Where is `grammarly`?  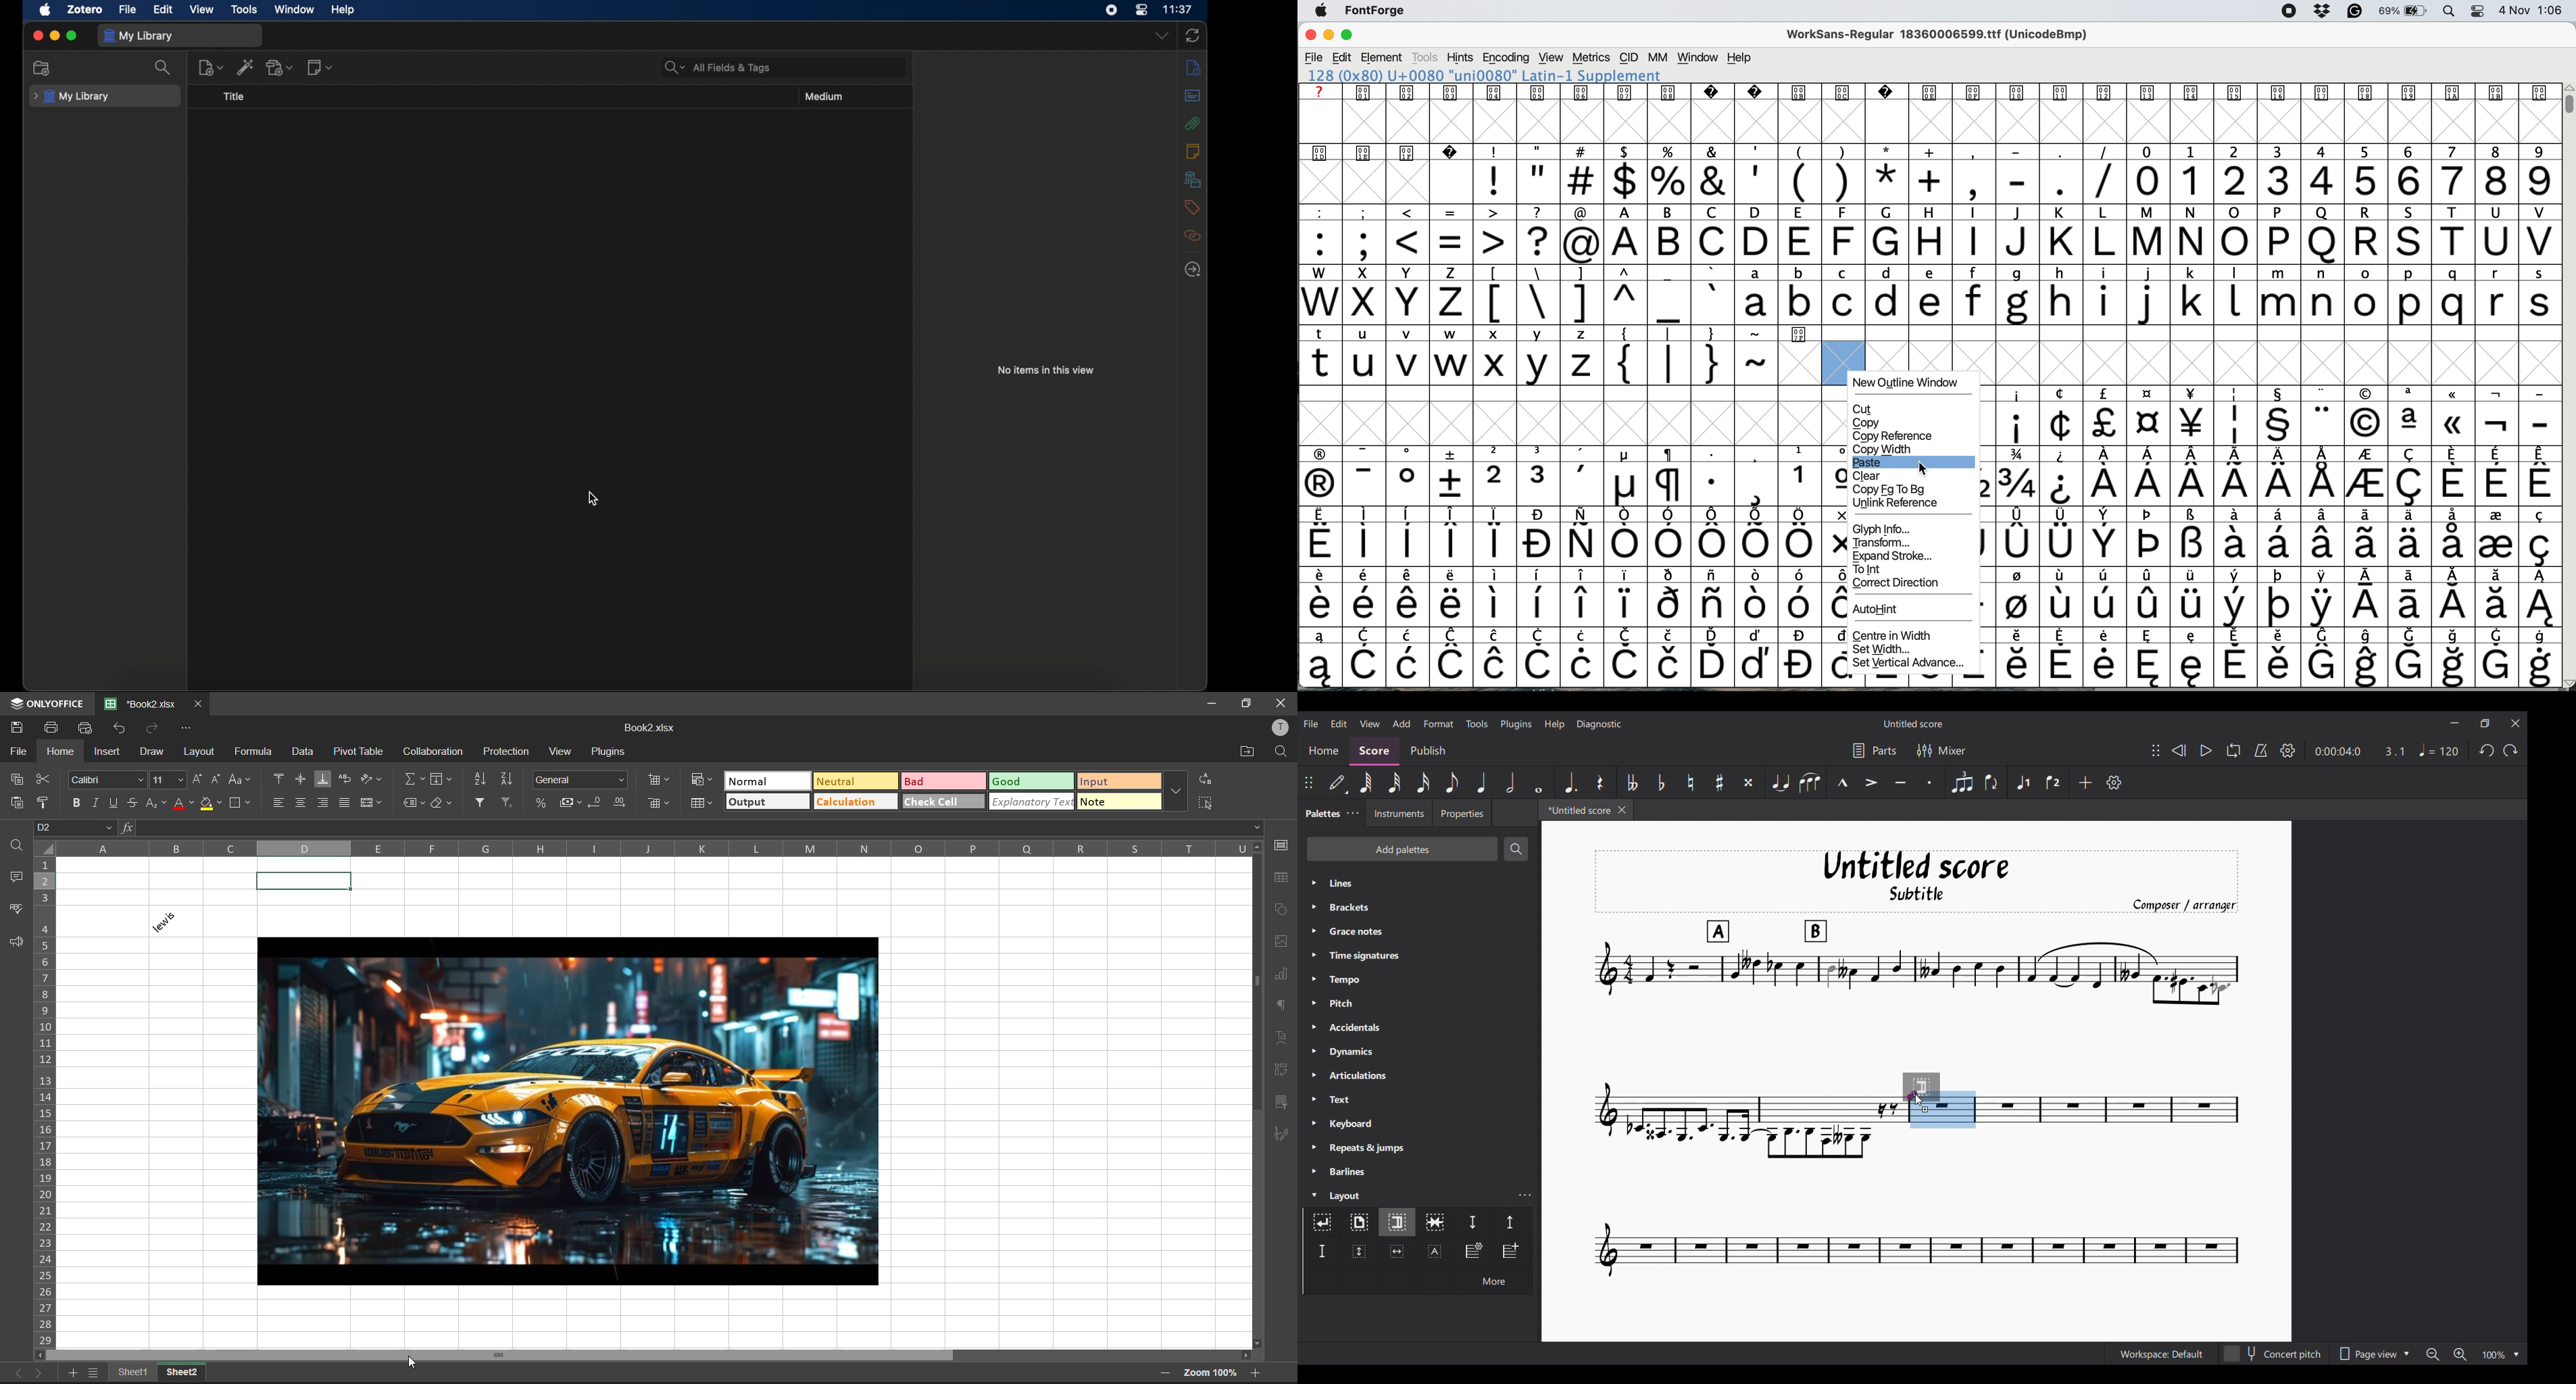 grammarly is located at coordinates (2353, 12).